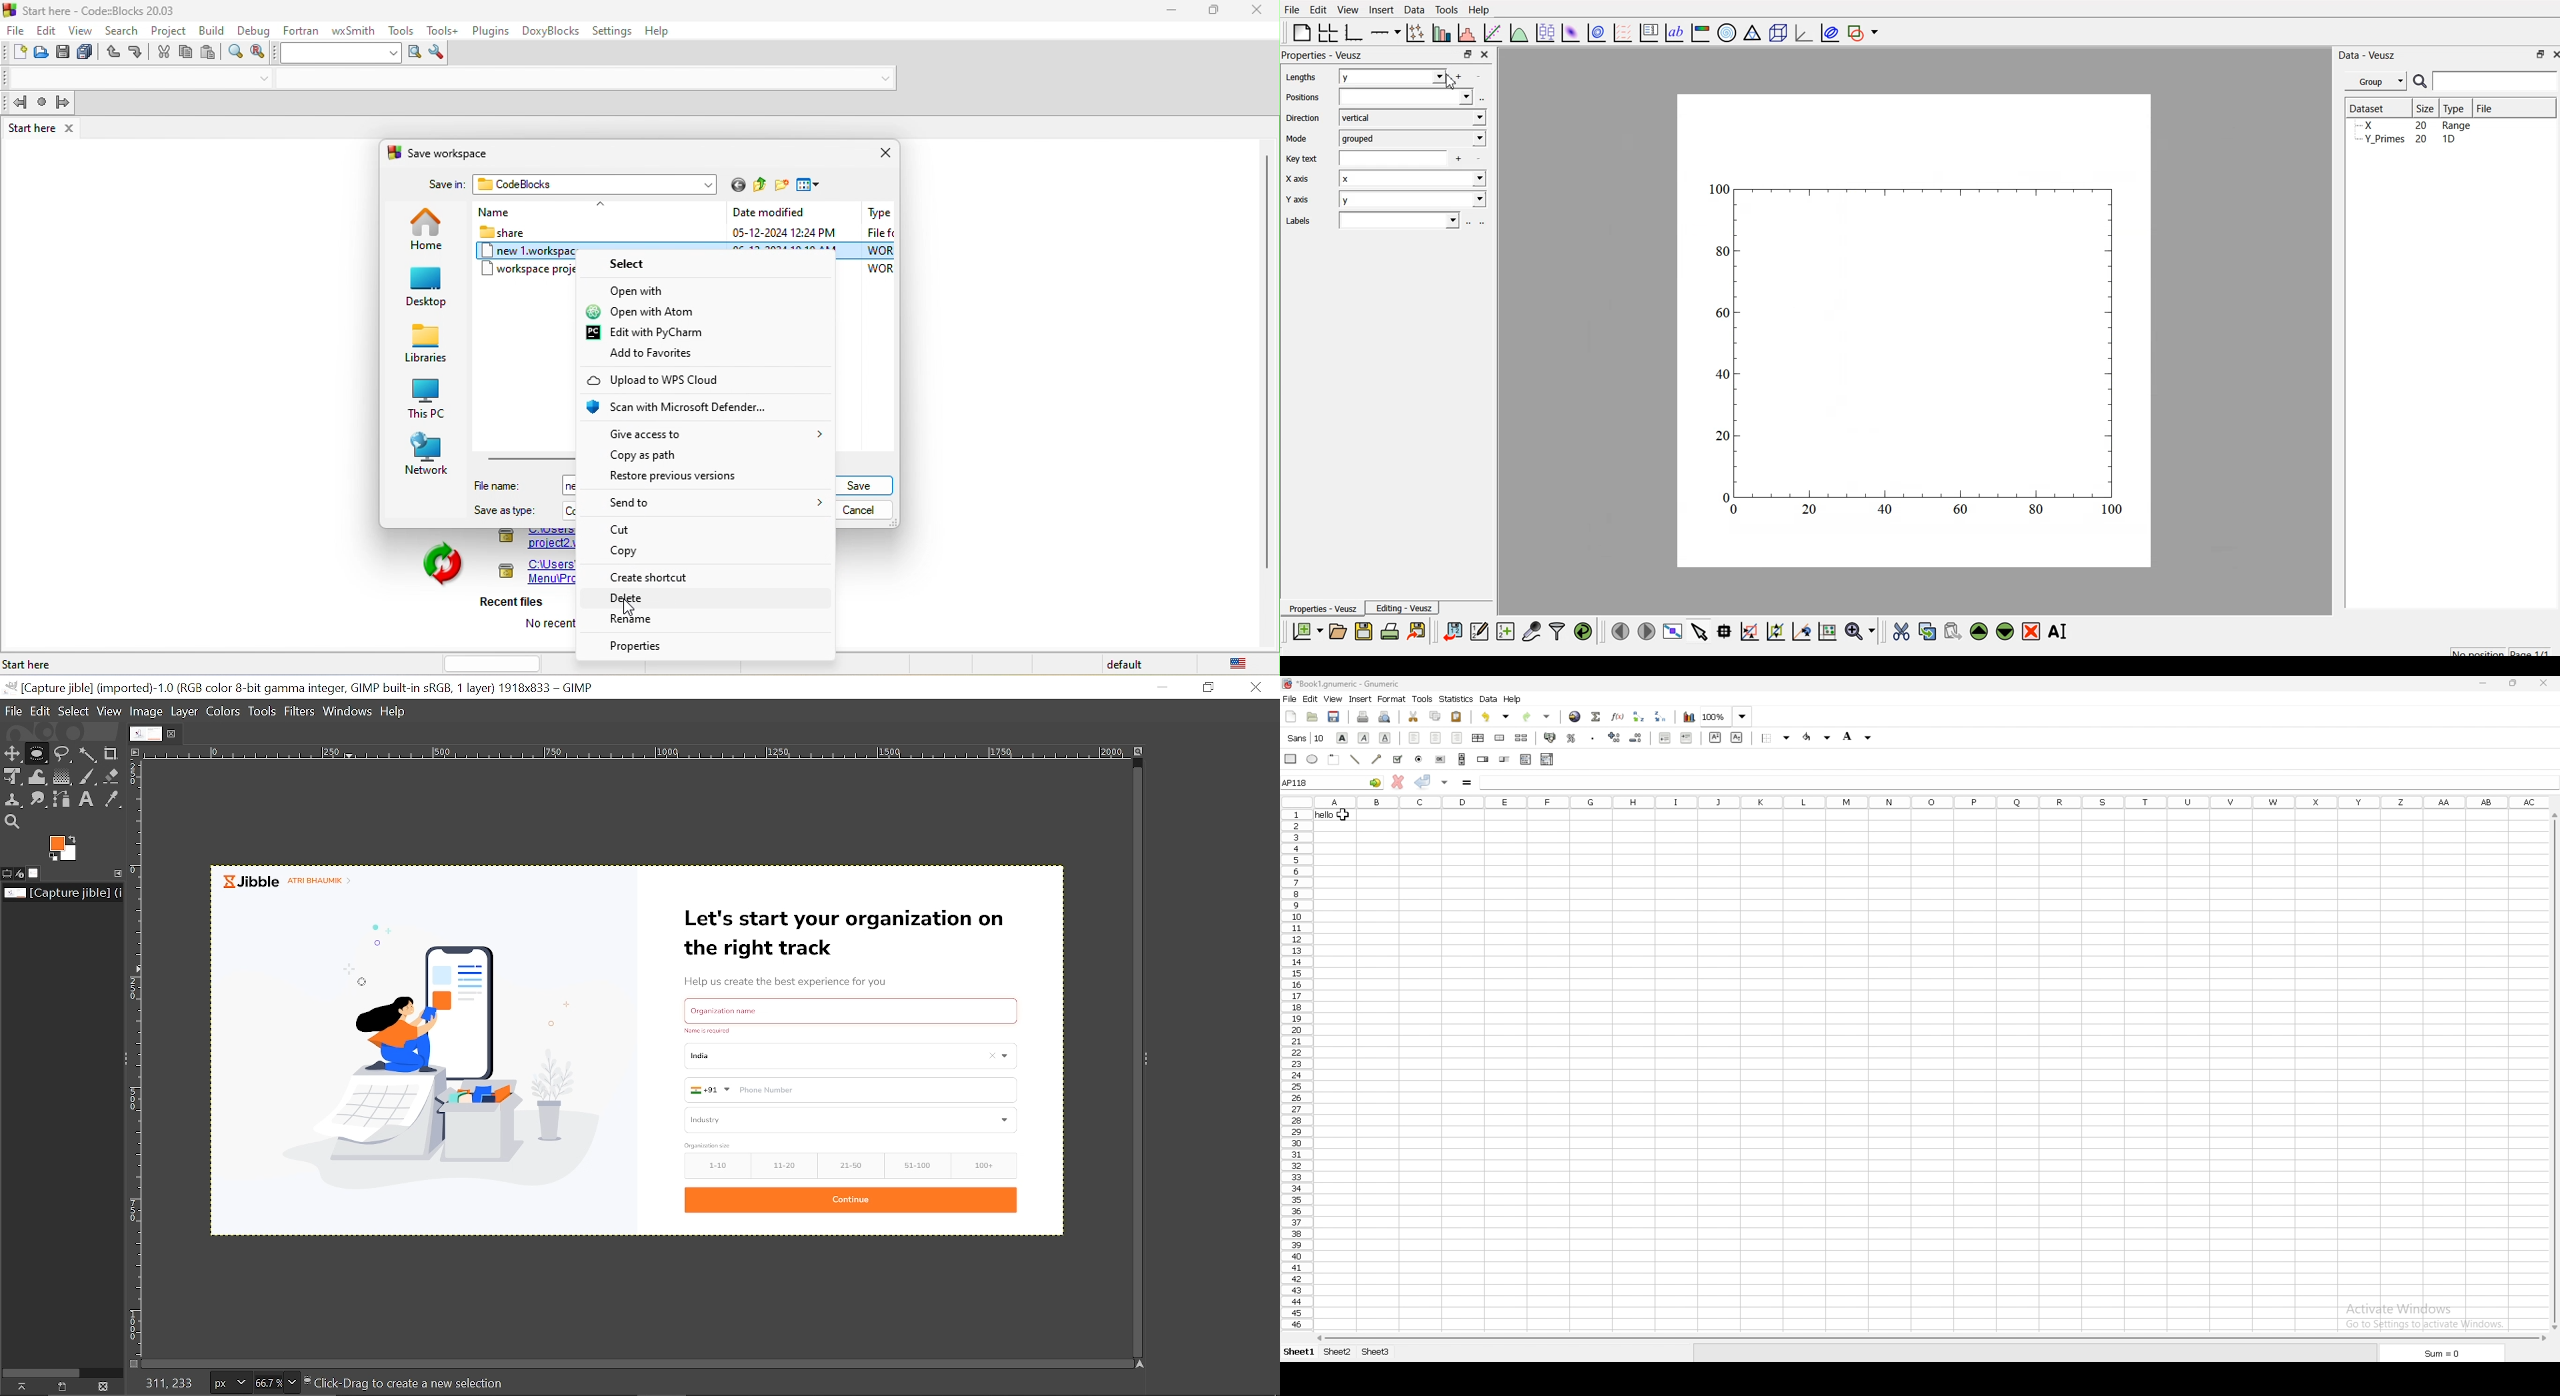 The image size is (2576, 1400). Describe the element at coordinates (1355, 759) in the screenshot. I see `line` at that location.